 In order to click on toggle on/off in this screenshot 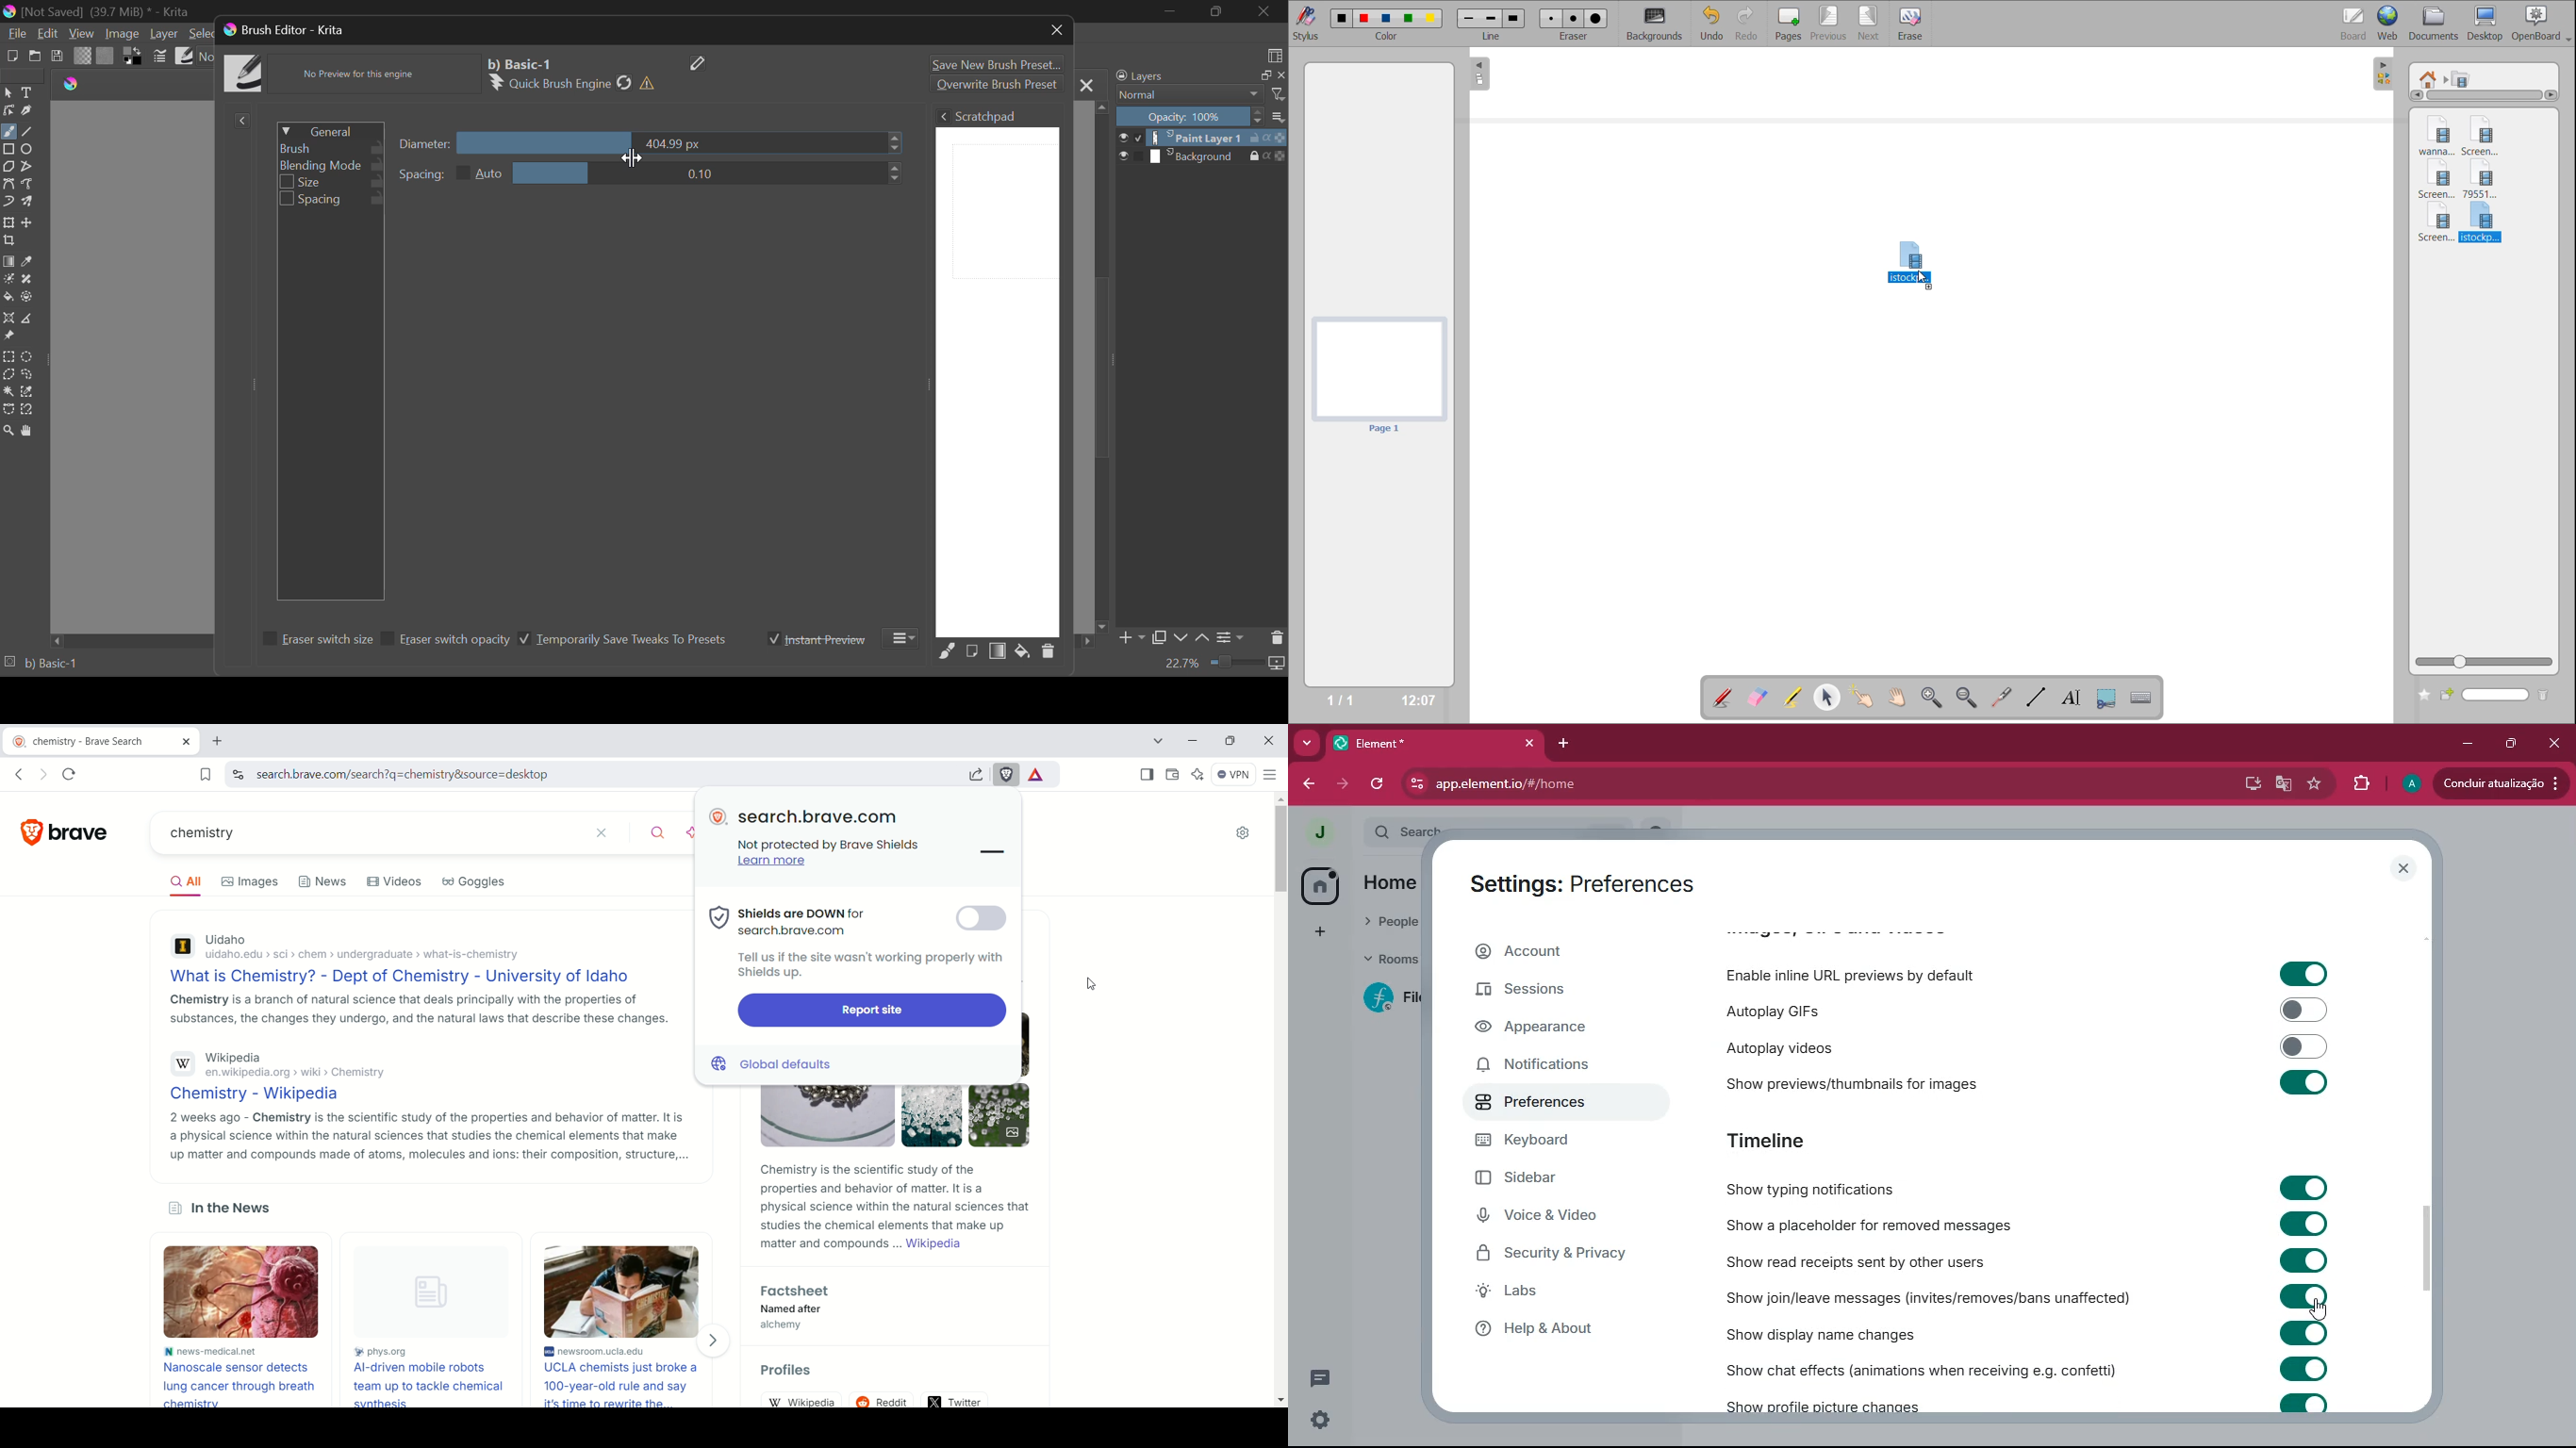, I will do `click(2304, 974)`.